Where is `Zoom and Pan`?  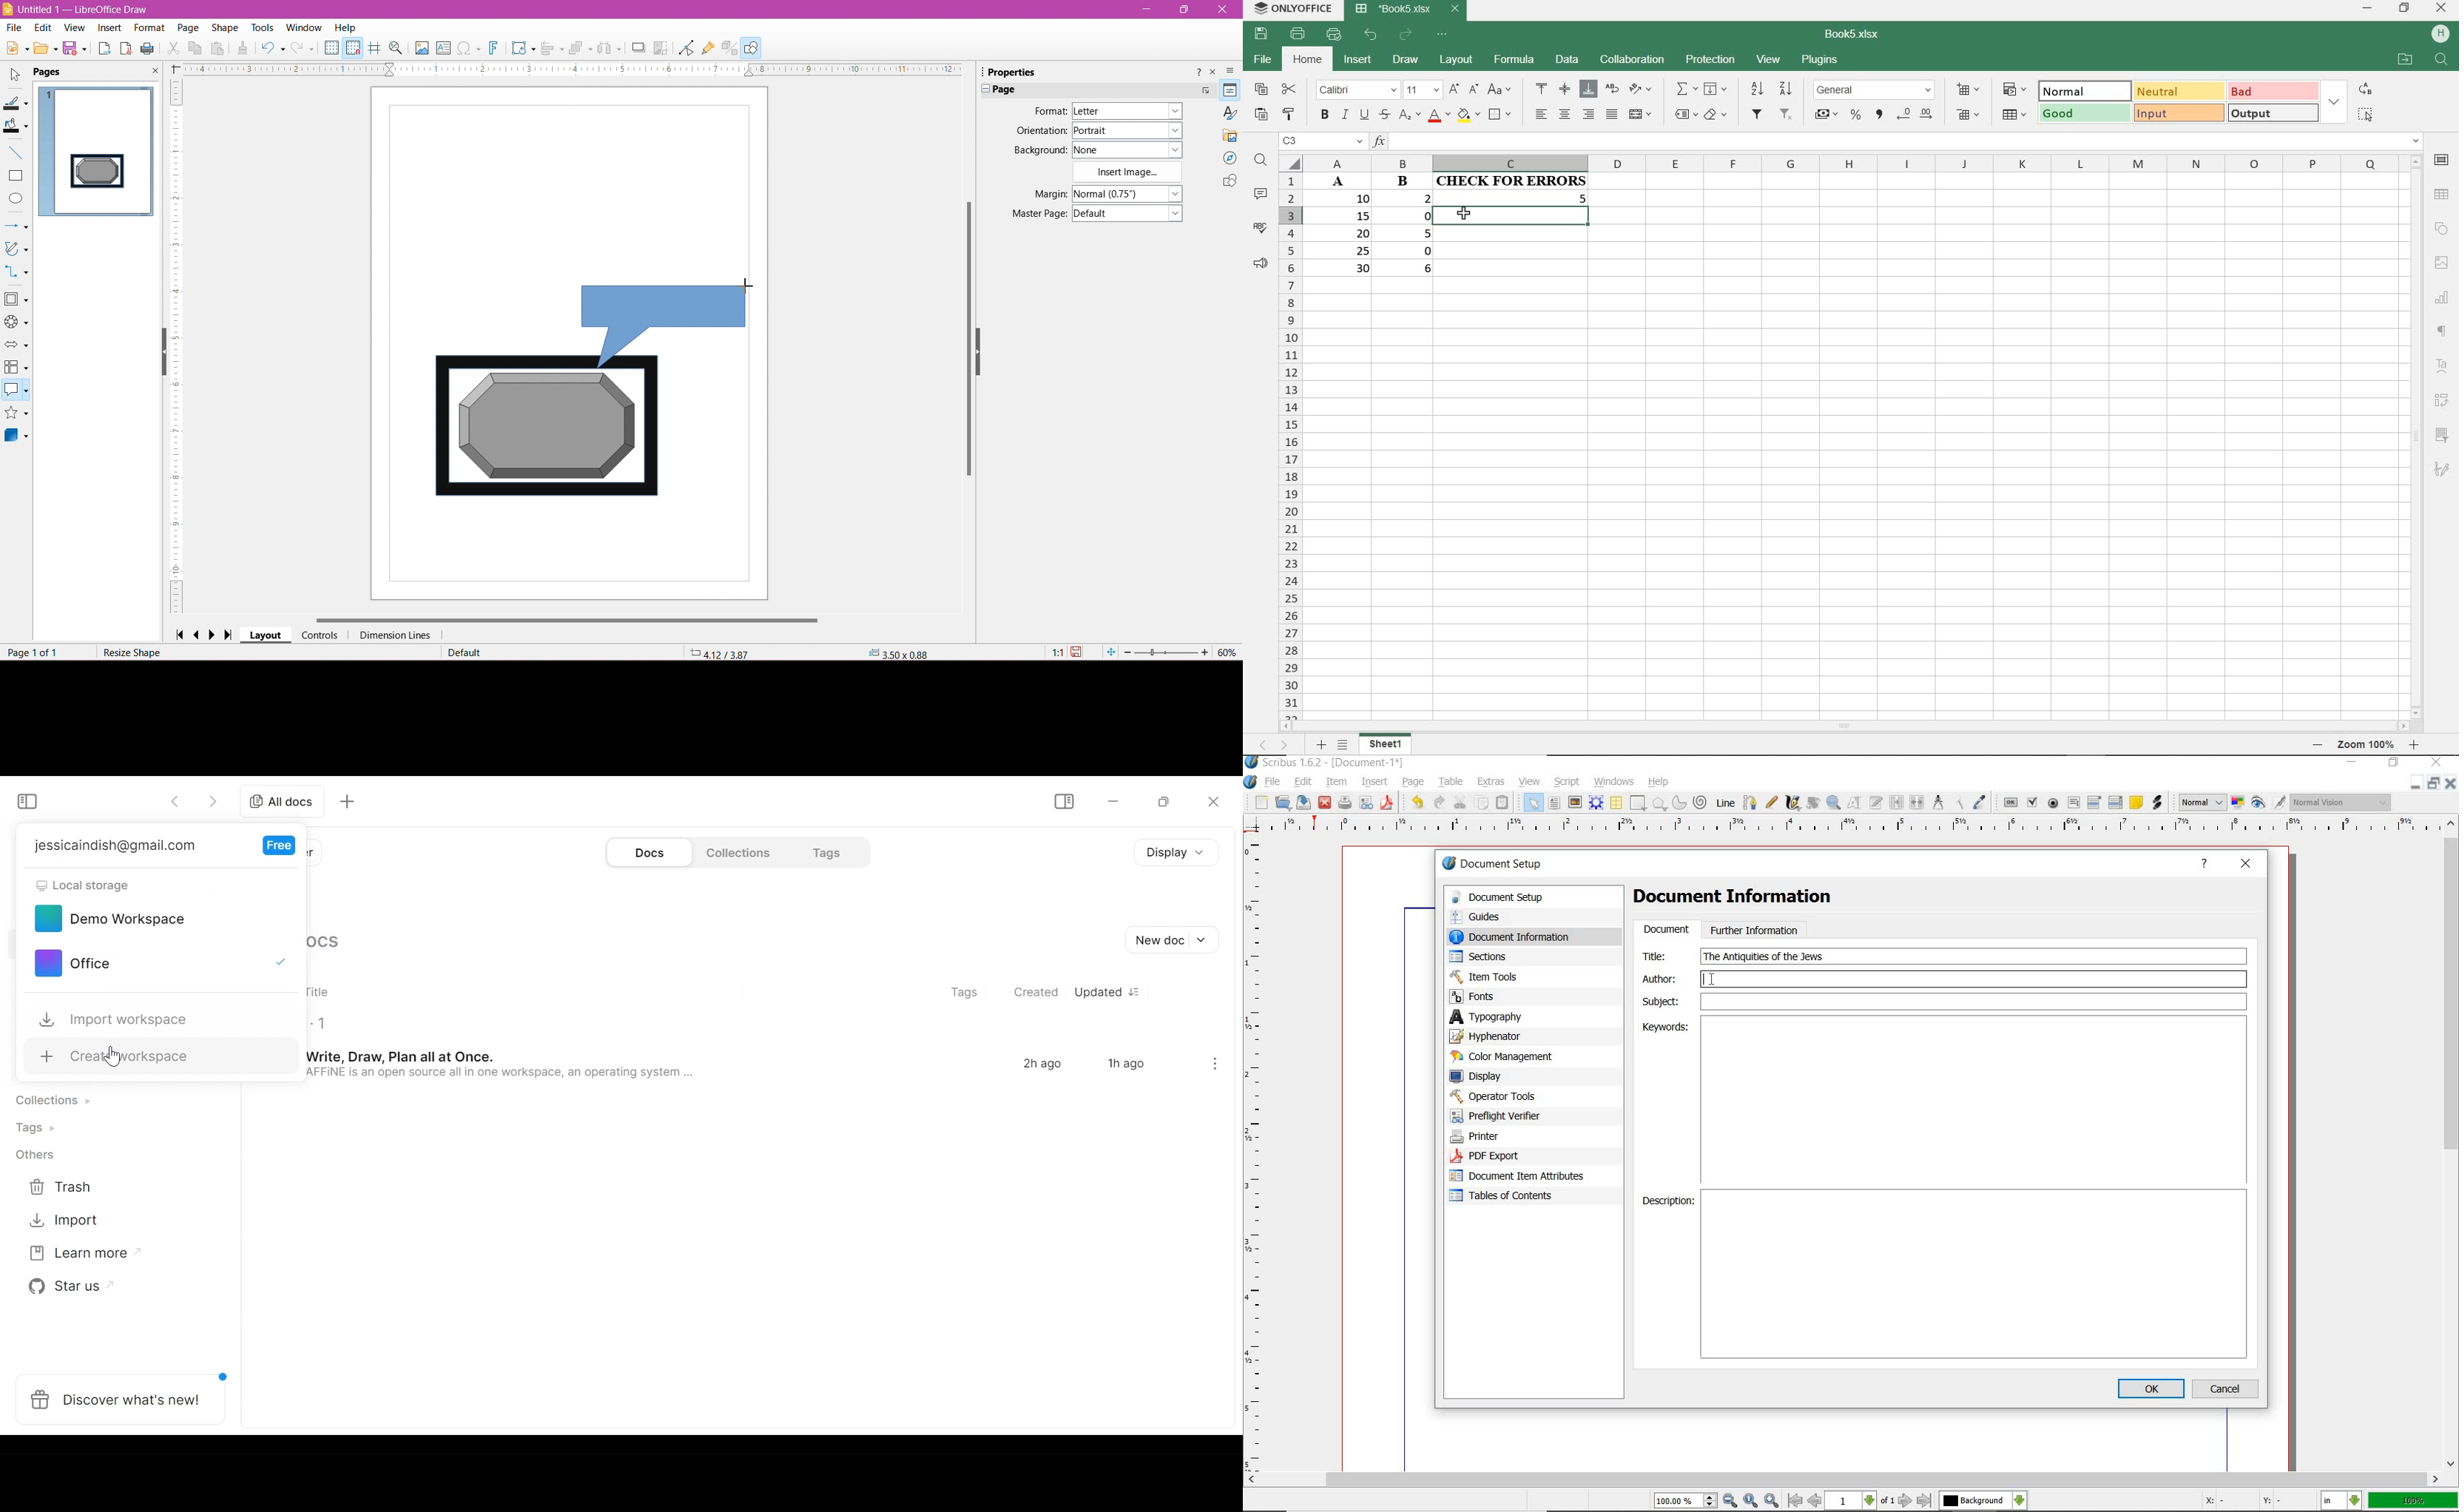
Zoom and Pan is located at coordinates (396, 49).